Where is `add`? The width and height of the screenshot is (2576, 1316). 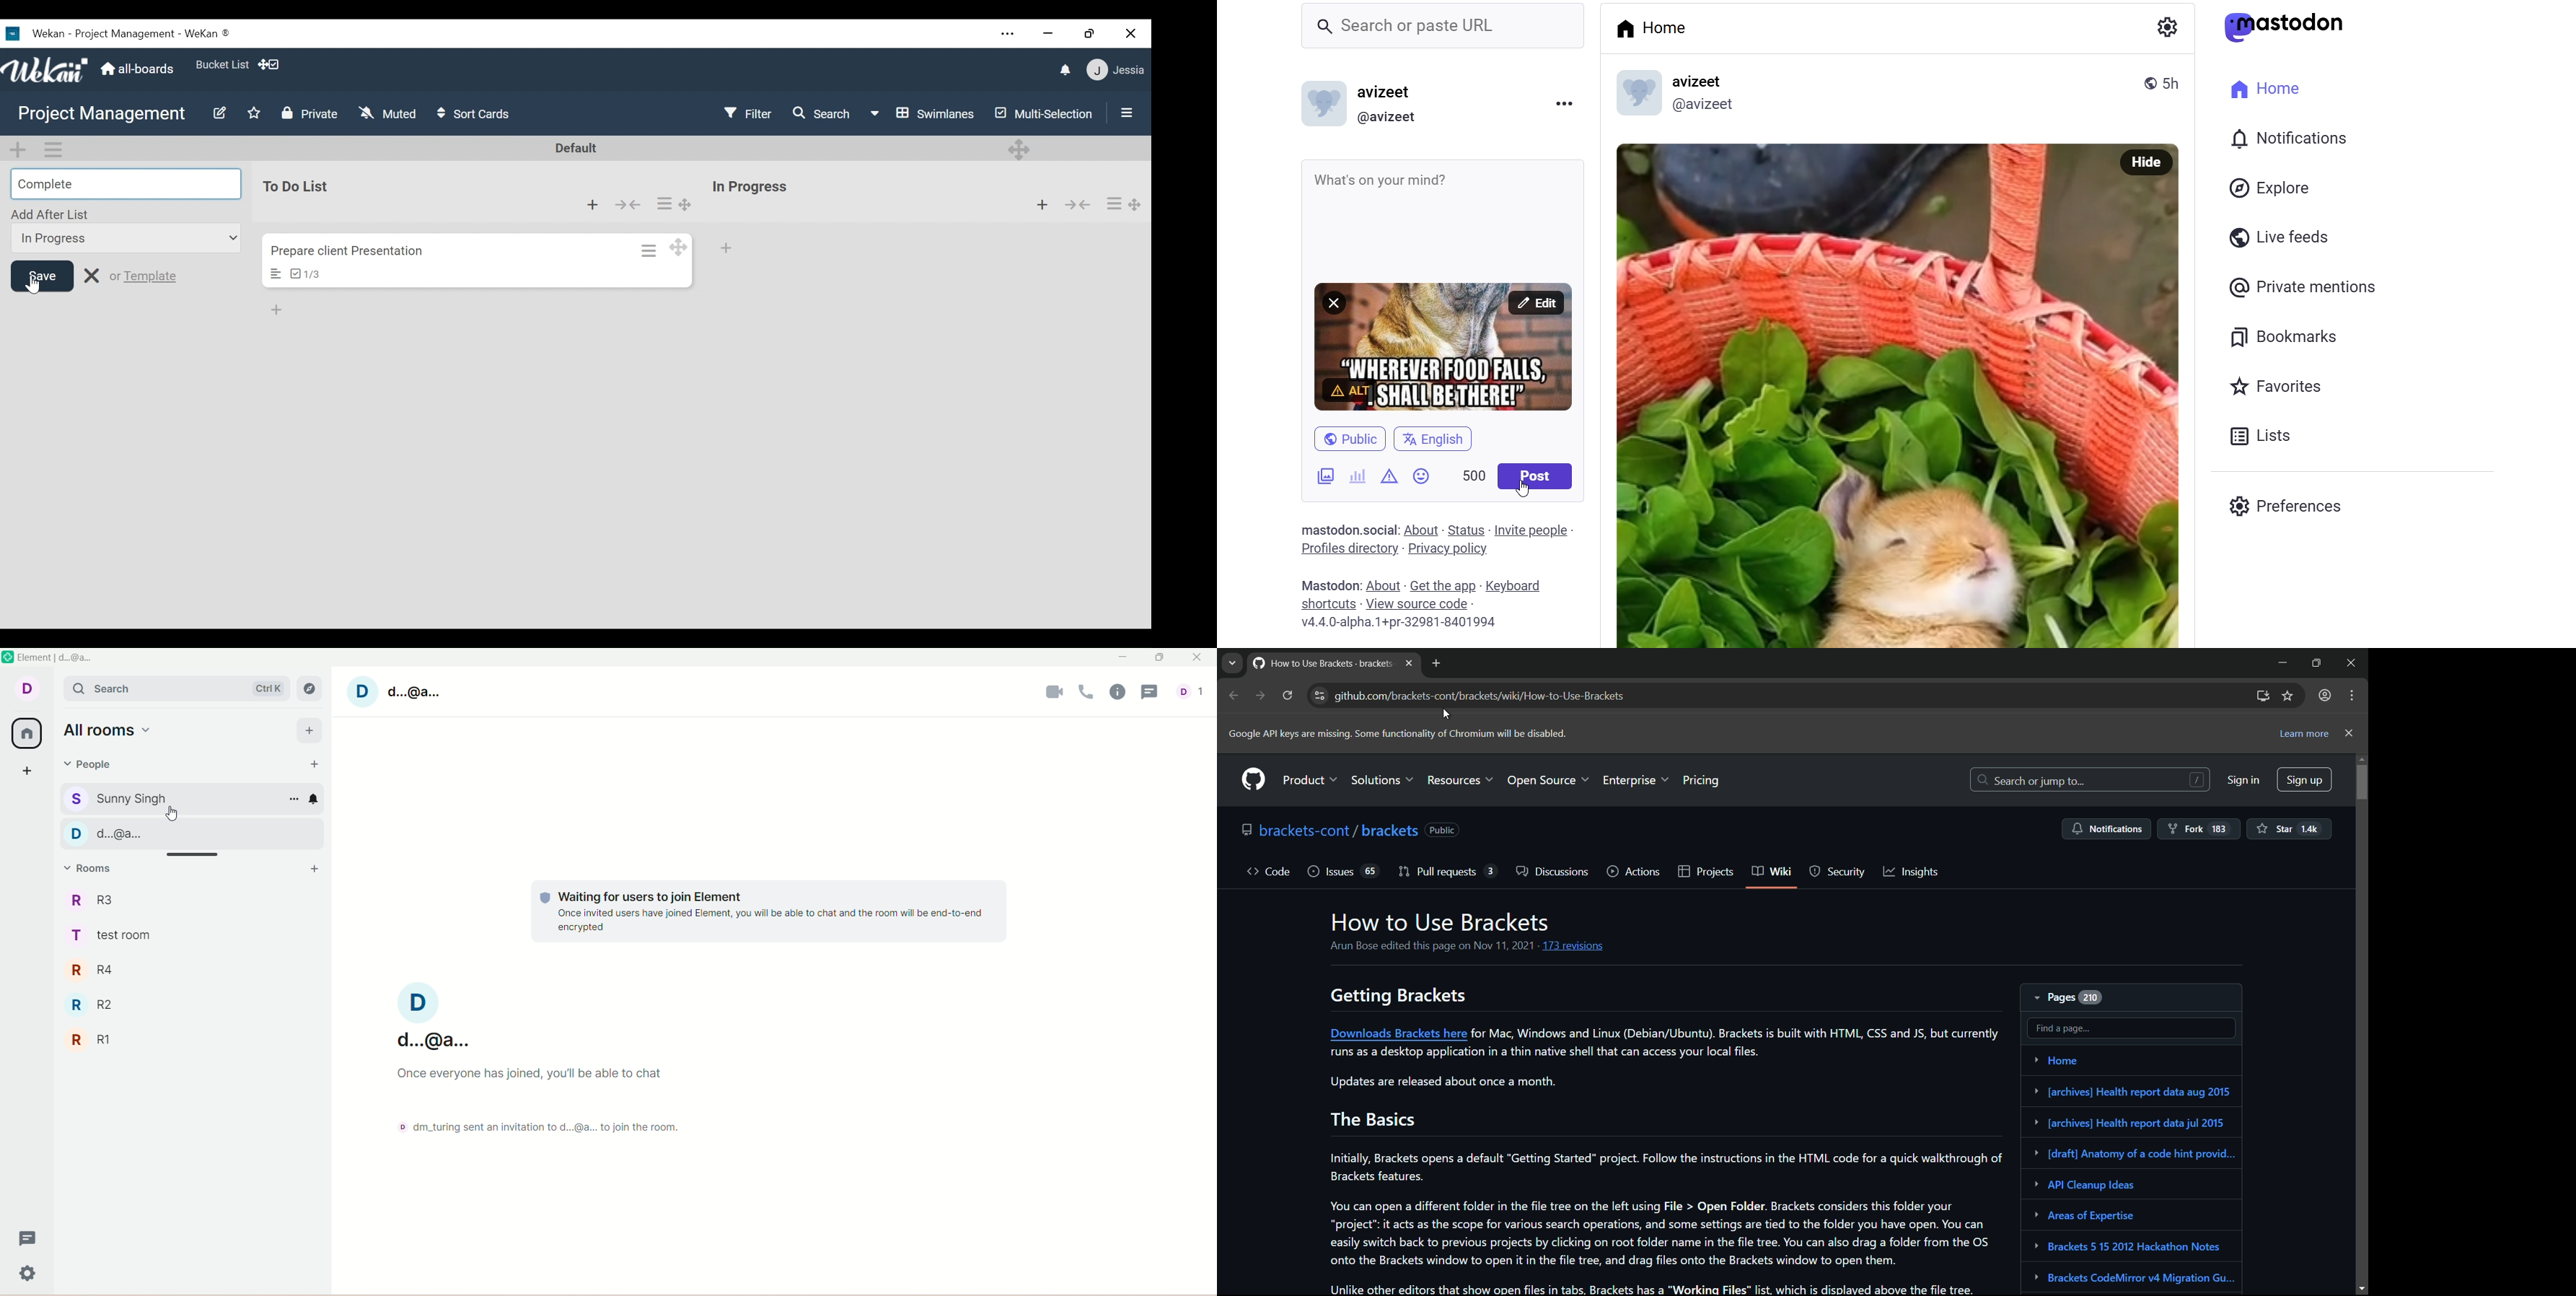
add is located at coordinates (309, 731).